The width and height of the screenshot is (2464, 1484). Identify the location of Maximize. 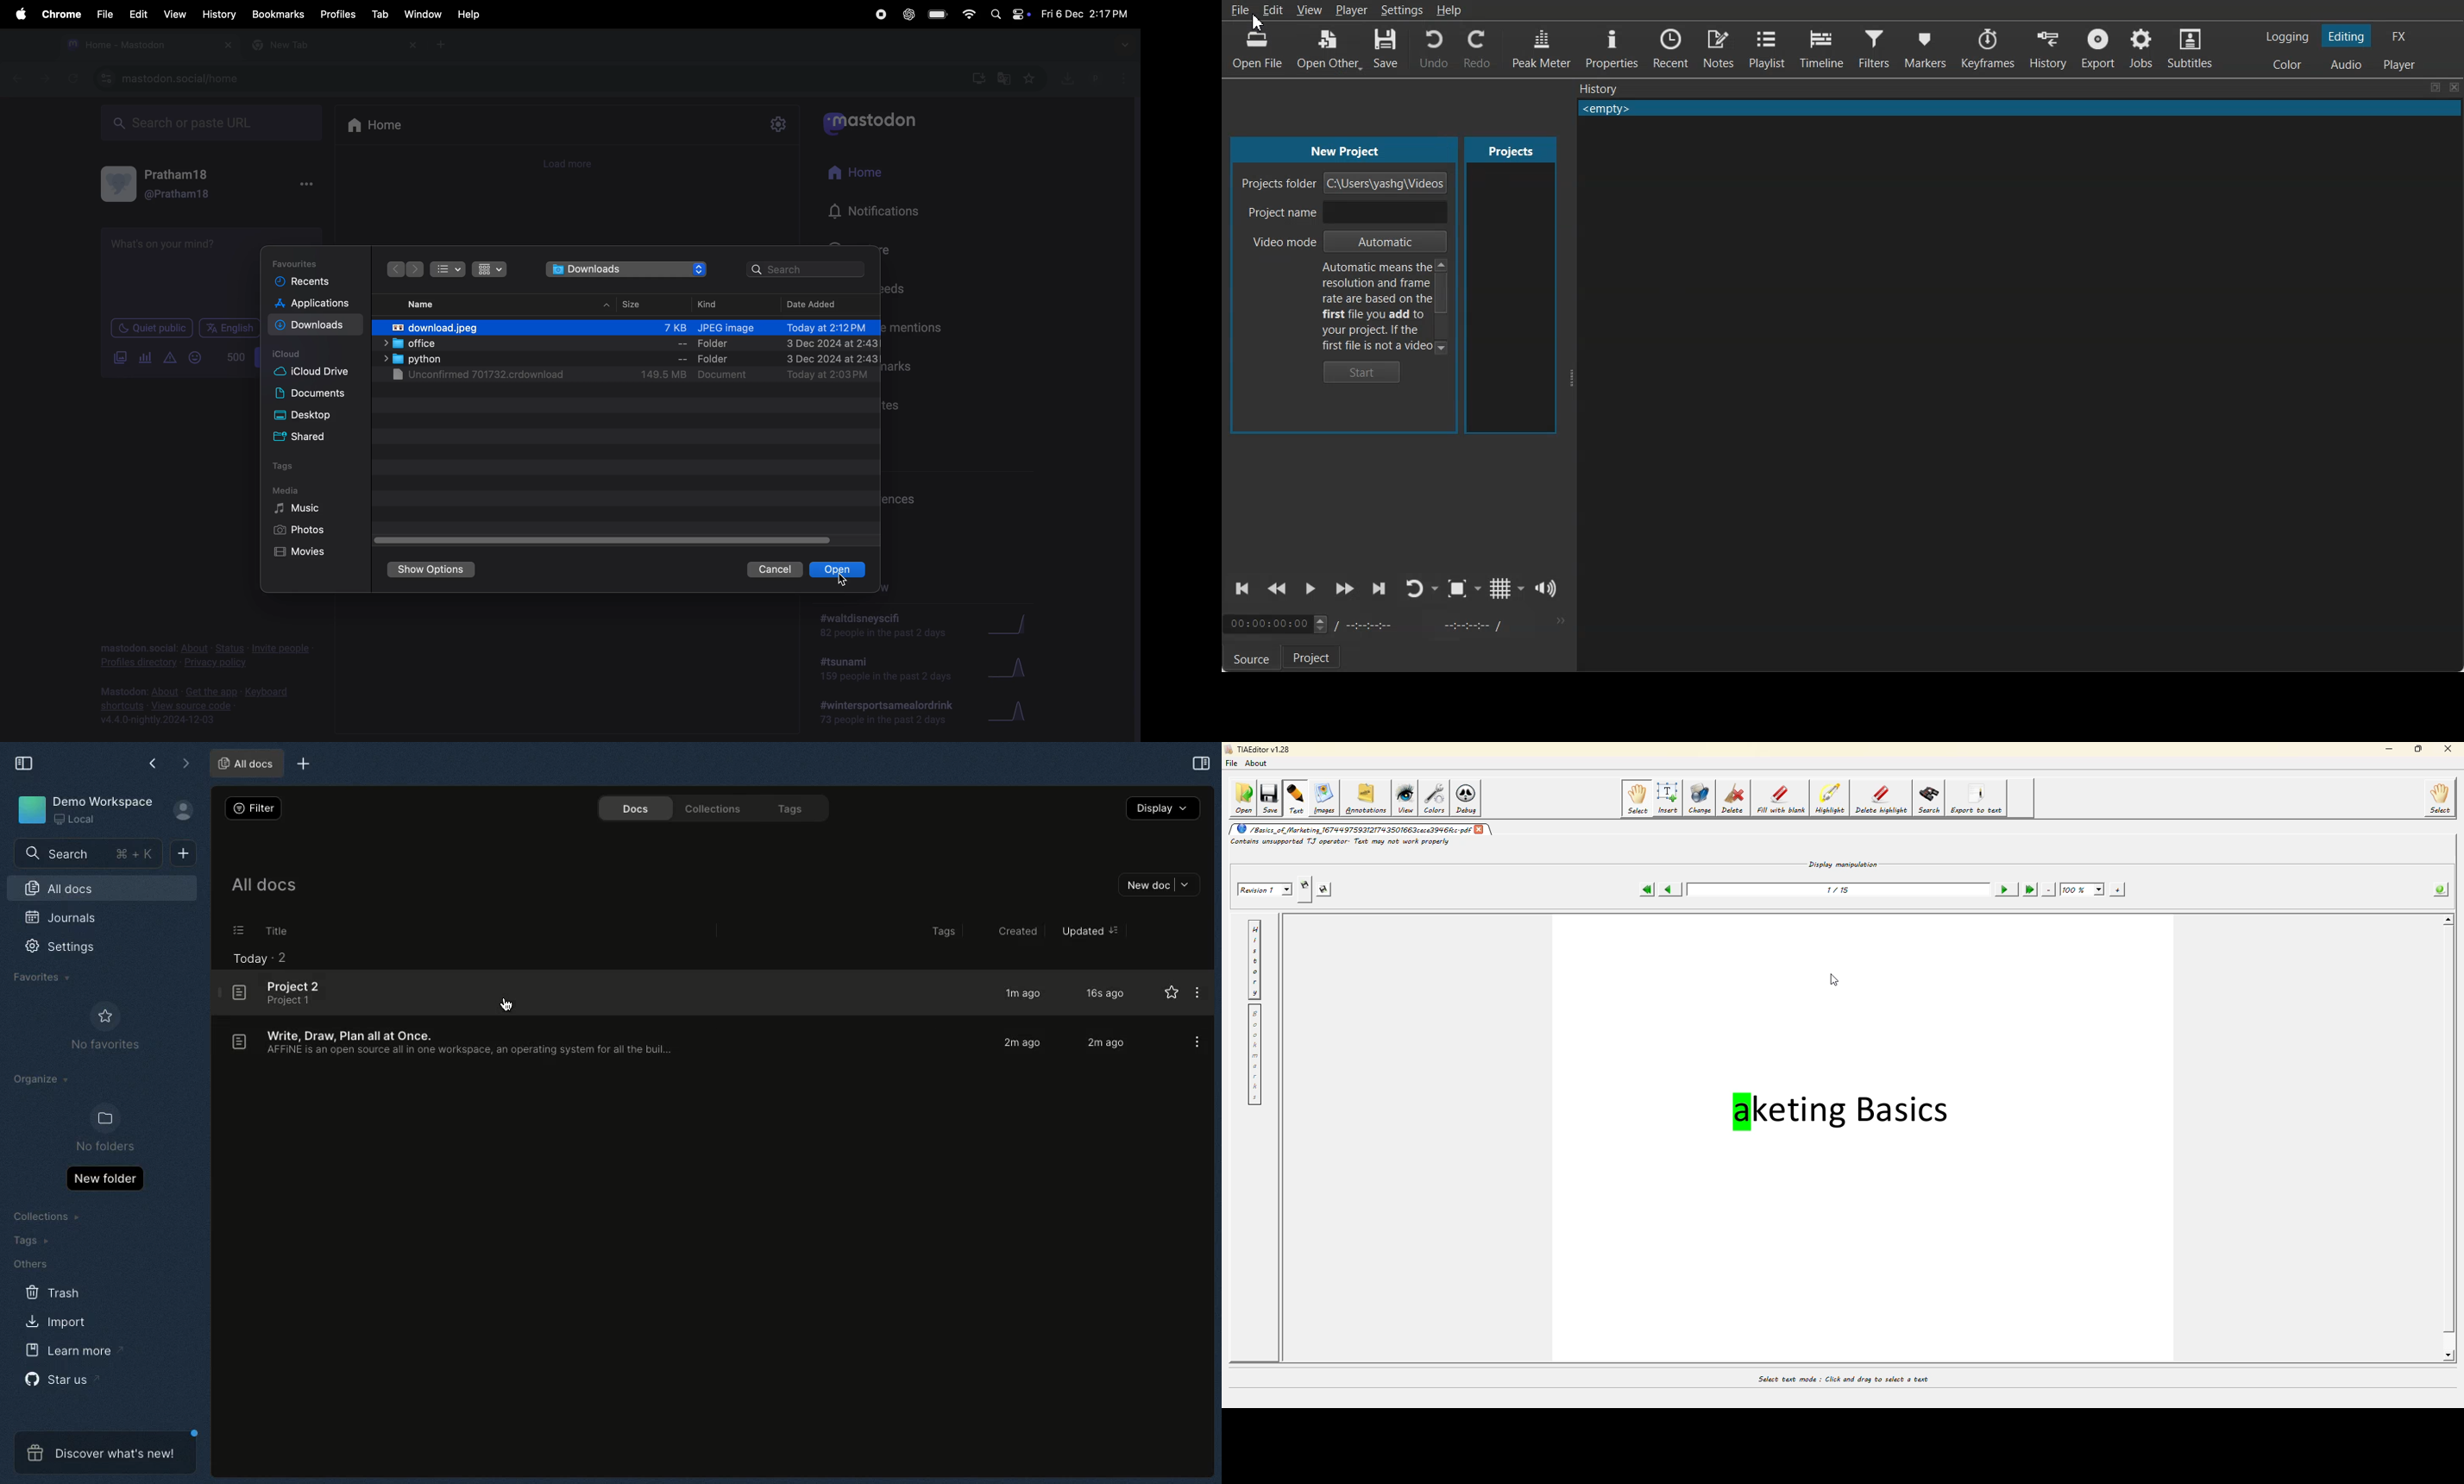
(2435, 88).